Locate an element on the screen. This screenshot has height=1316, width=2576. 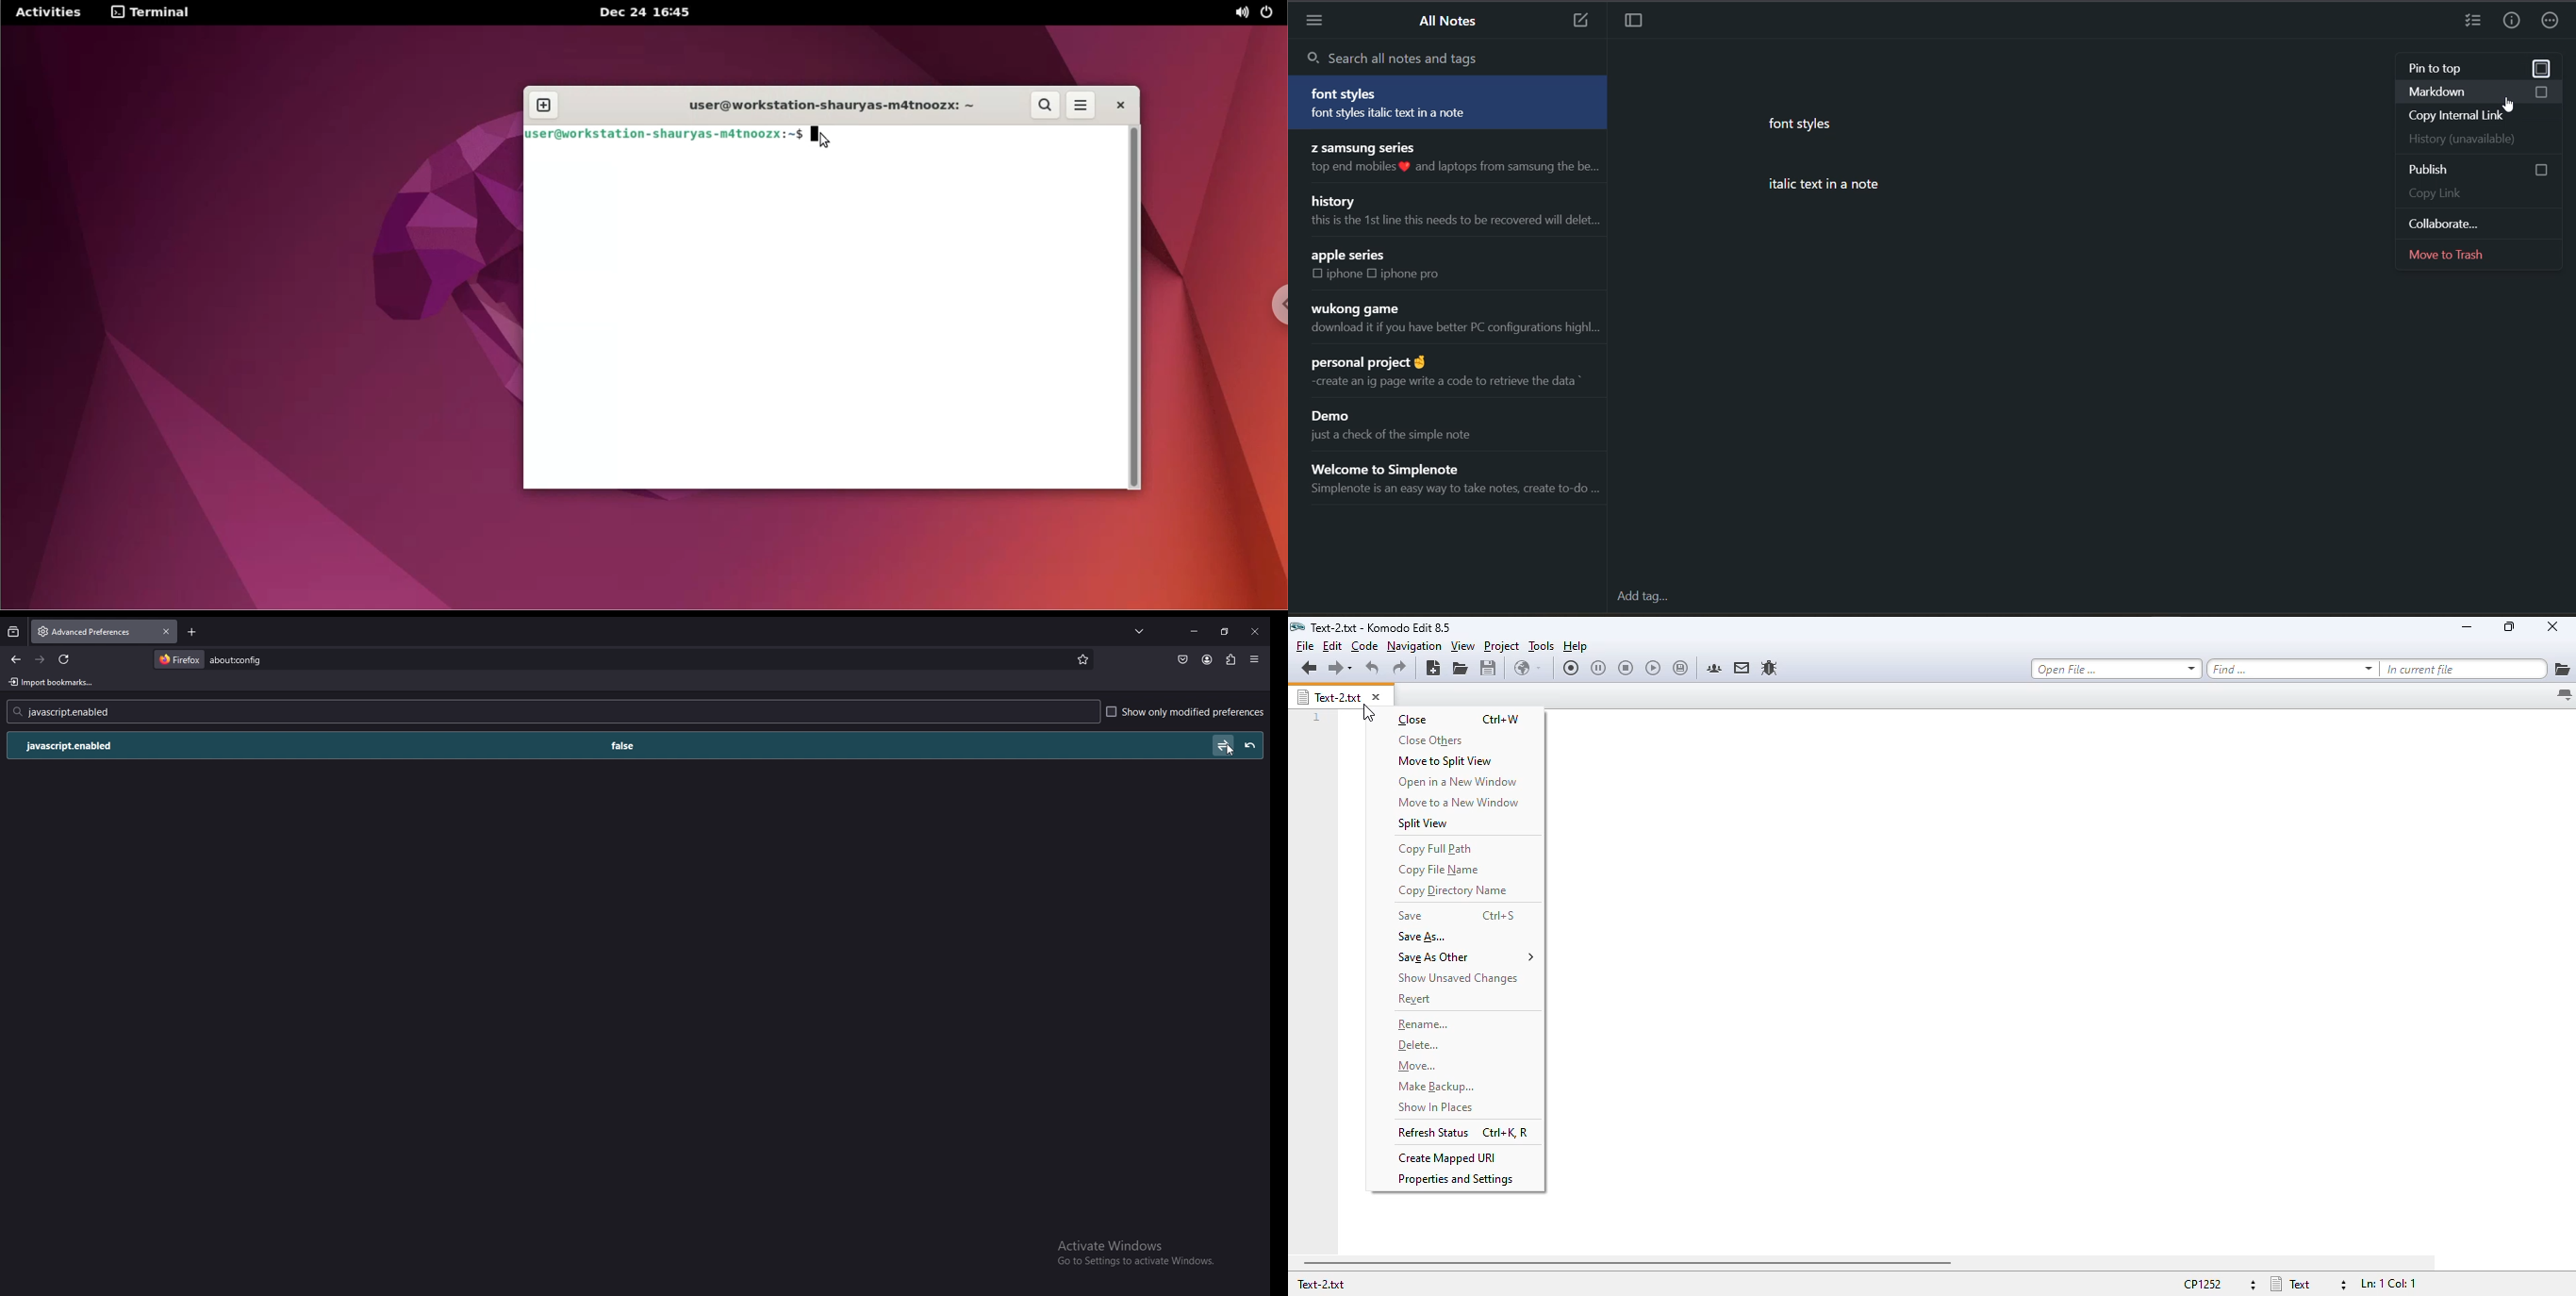
change value is located at coordinates (1221, 743).